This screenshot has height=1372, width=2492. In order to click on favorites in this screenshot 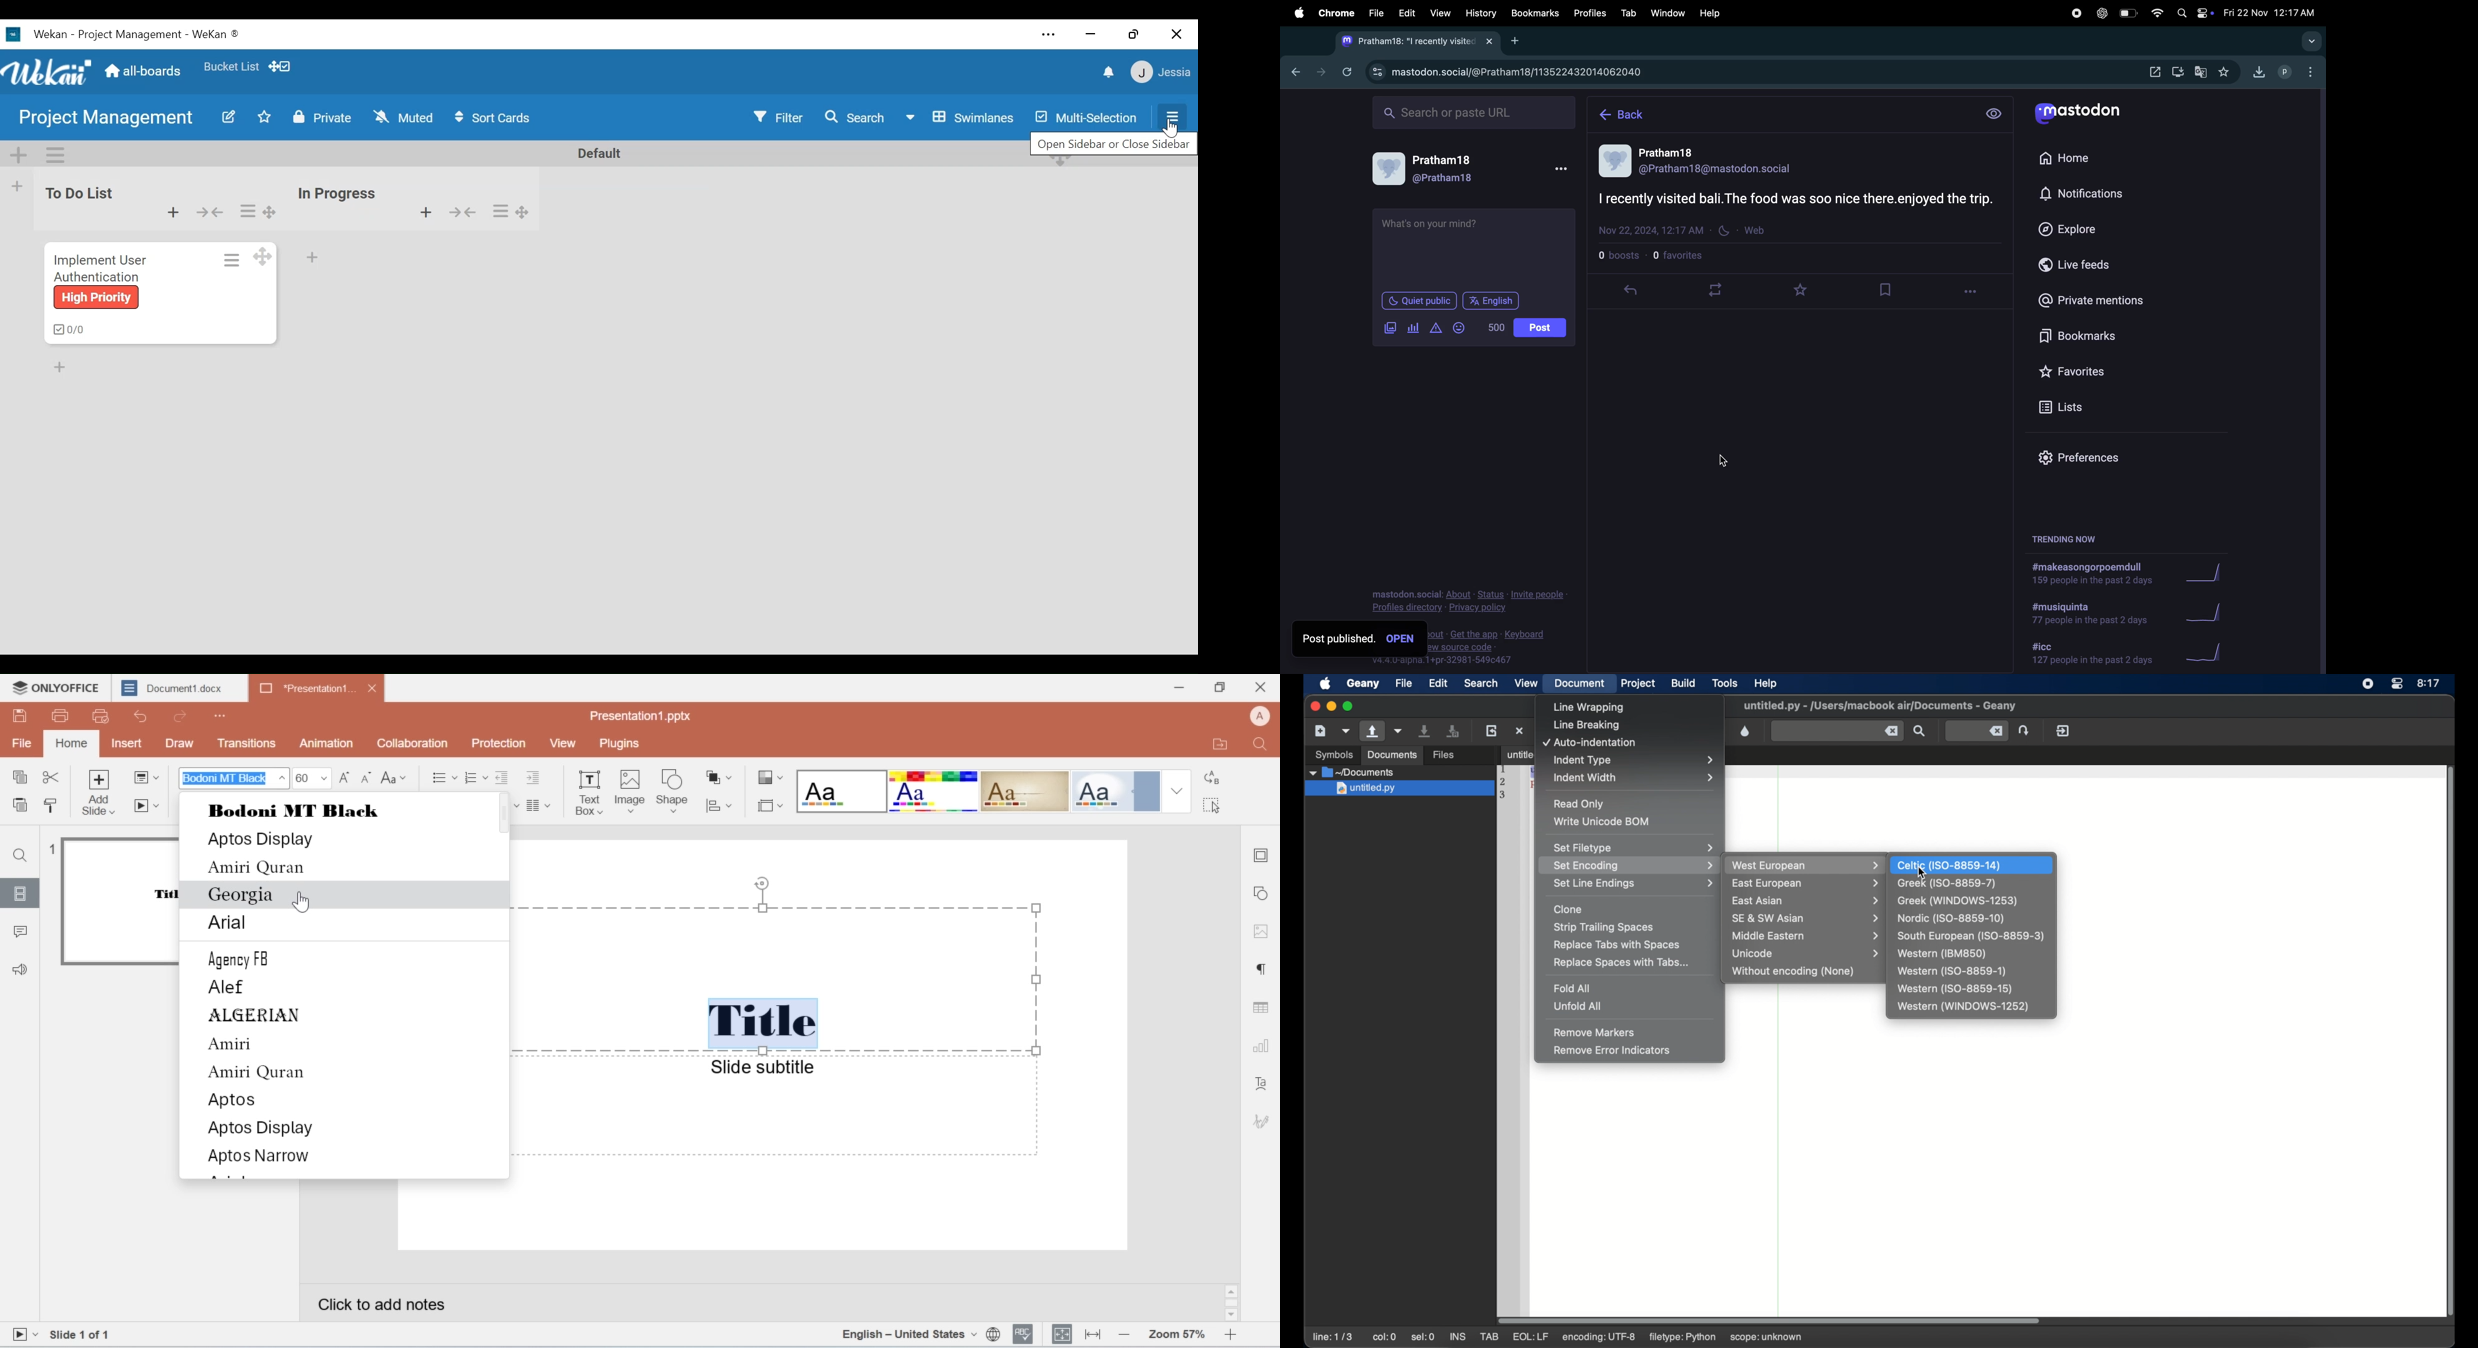, I will do `click(230, 64)`.